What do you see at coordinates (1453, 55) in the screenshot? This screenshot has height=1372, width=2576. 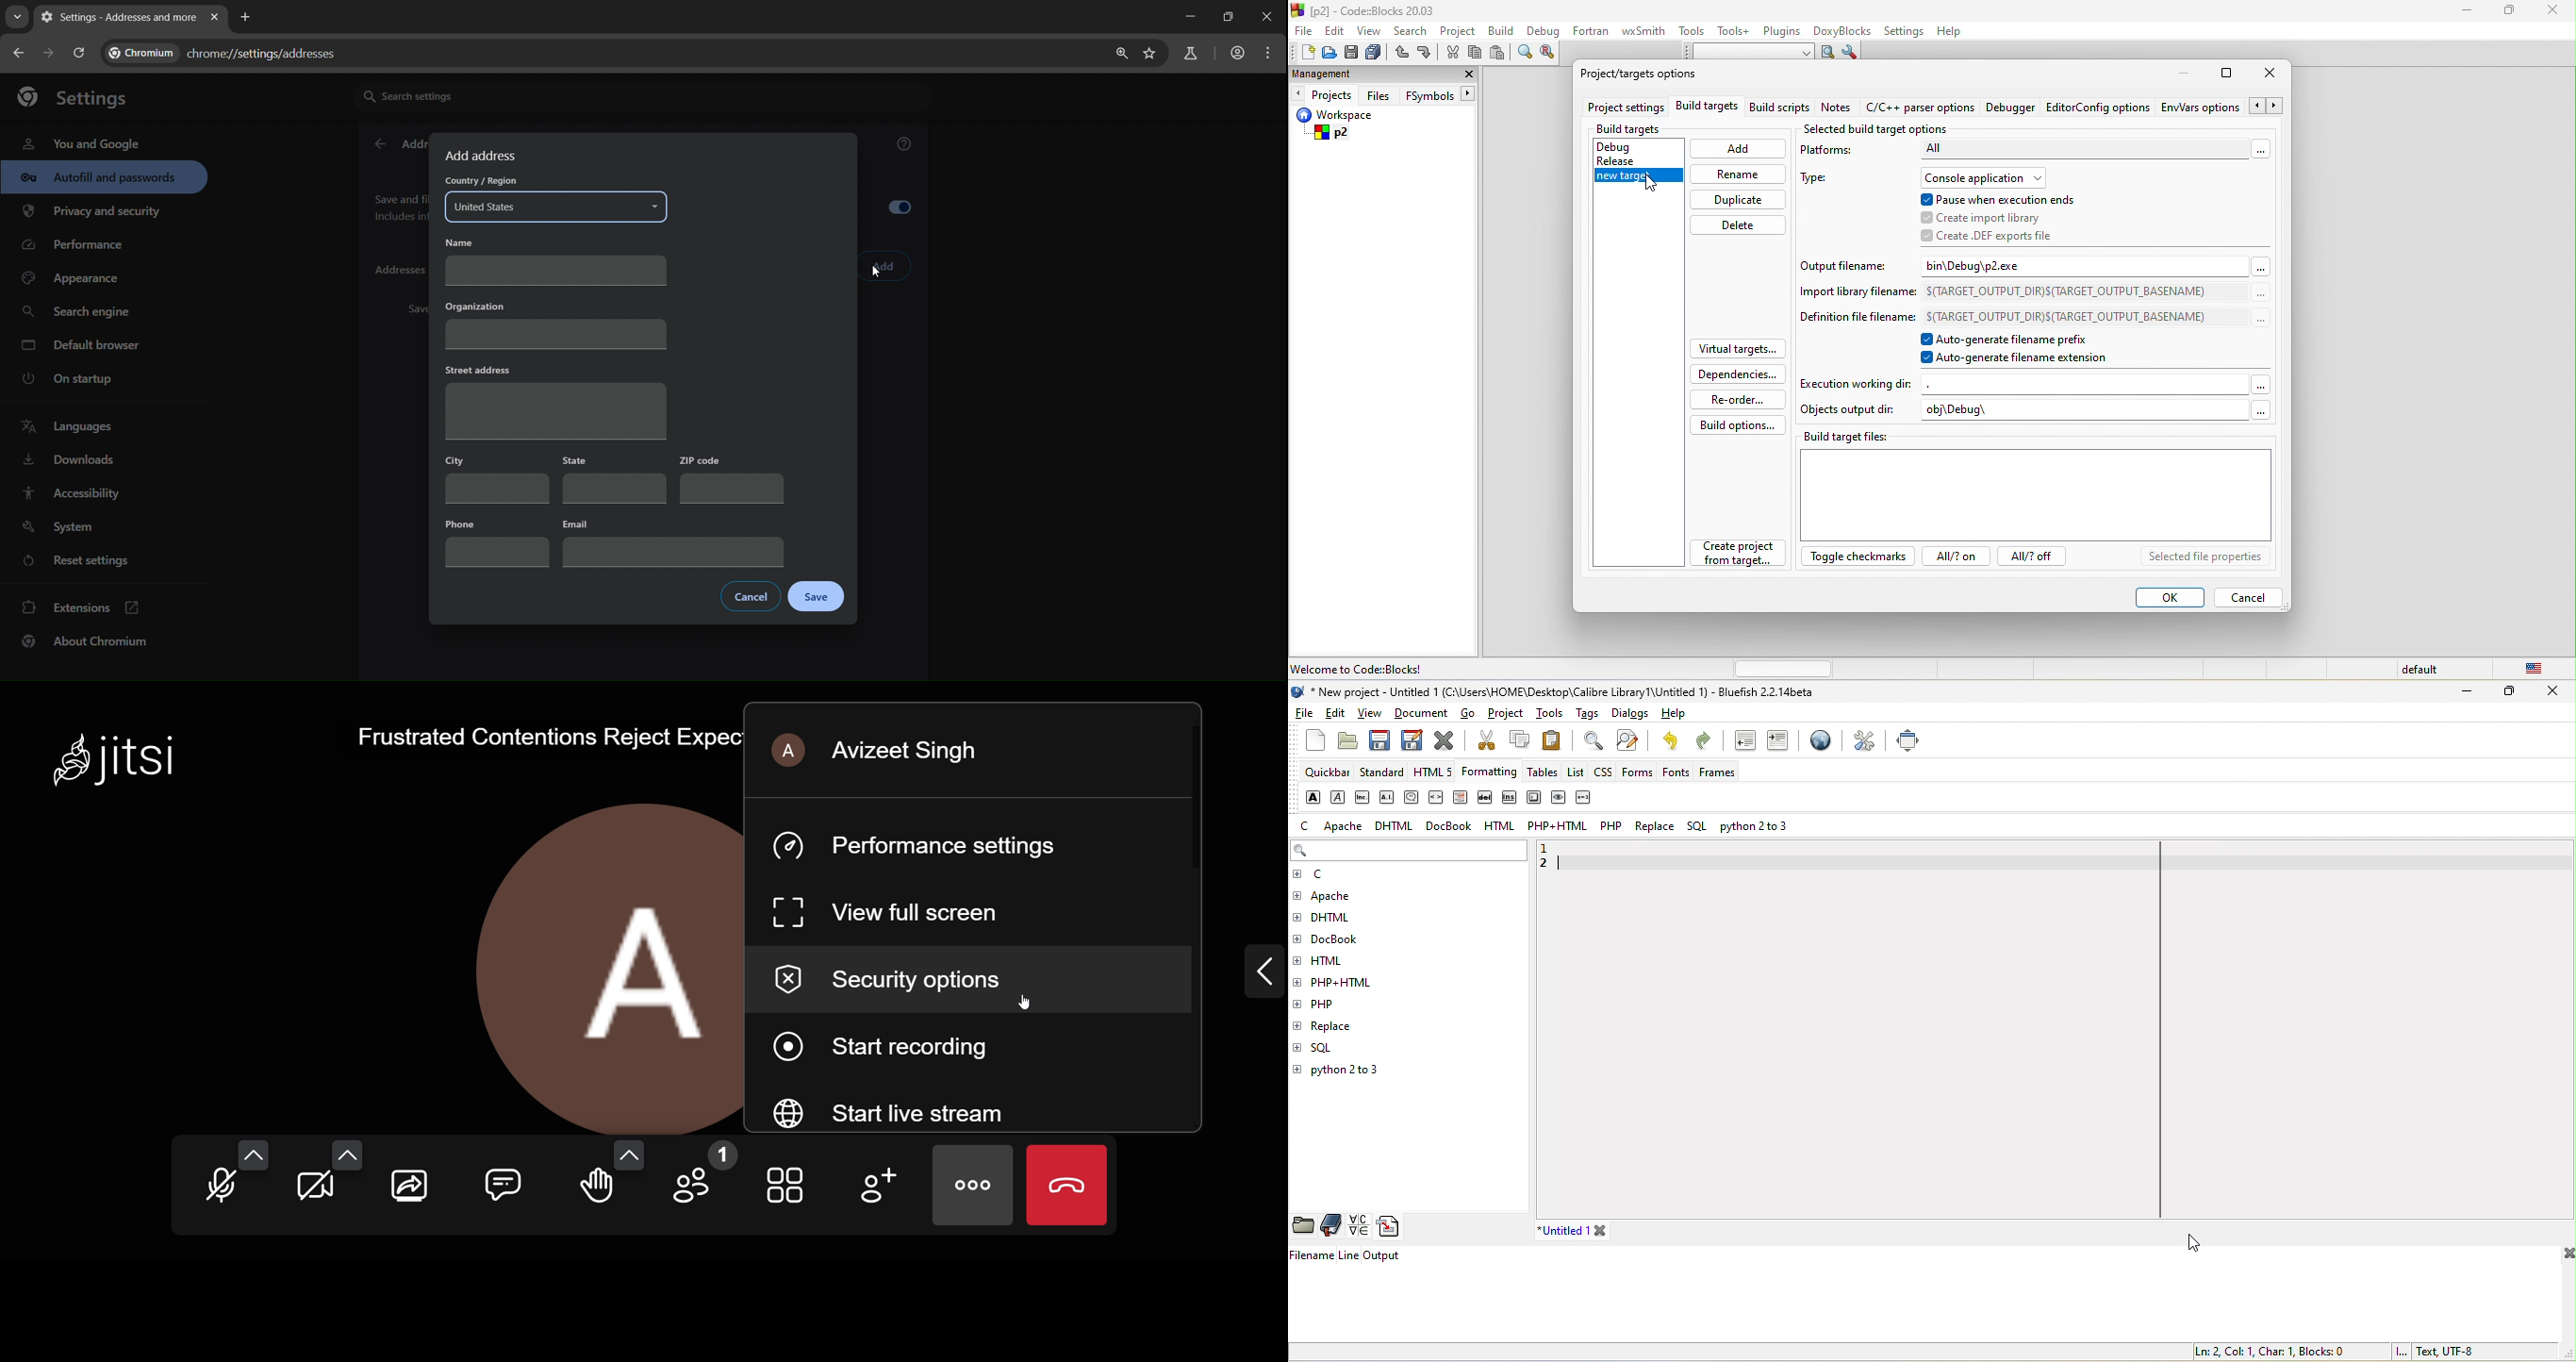 I see `cut` at bounding box center [1453, 55].